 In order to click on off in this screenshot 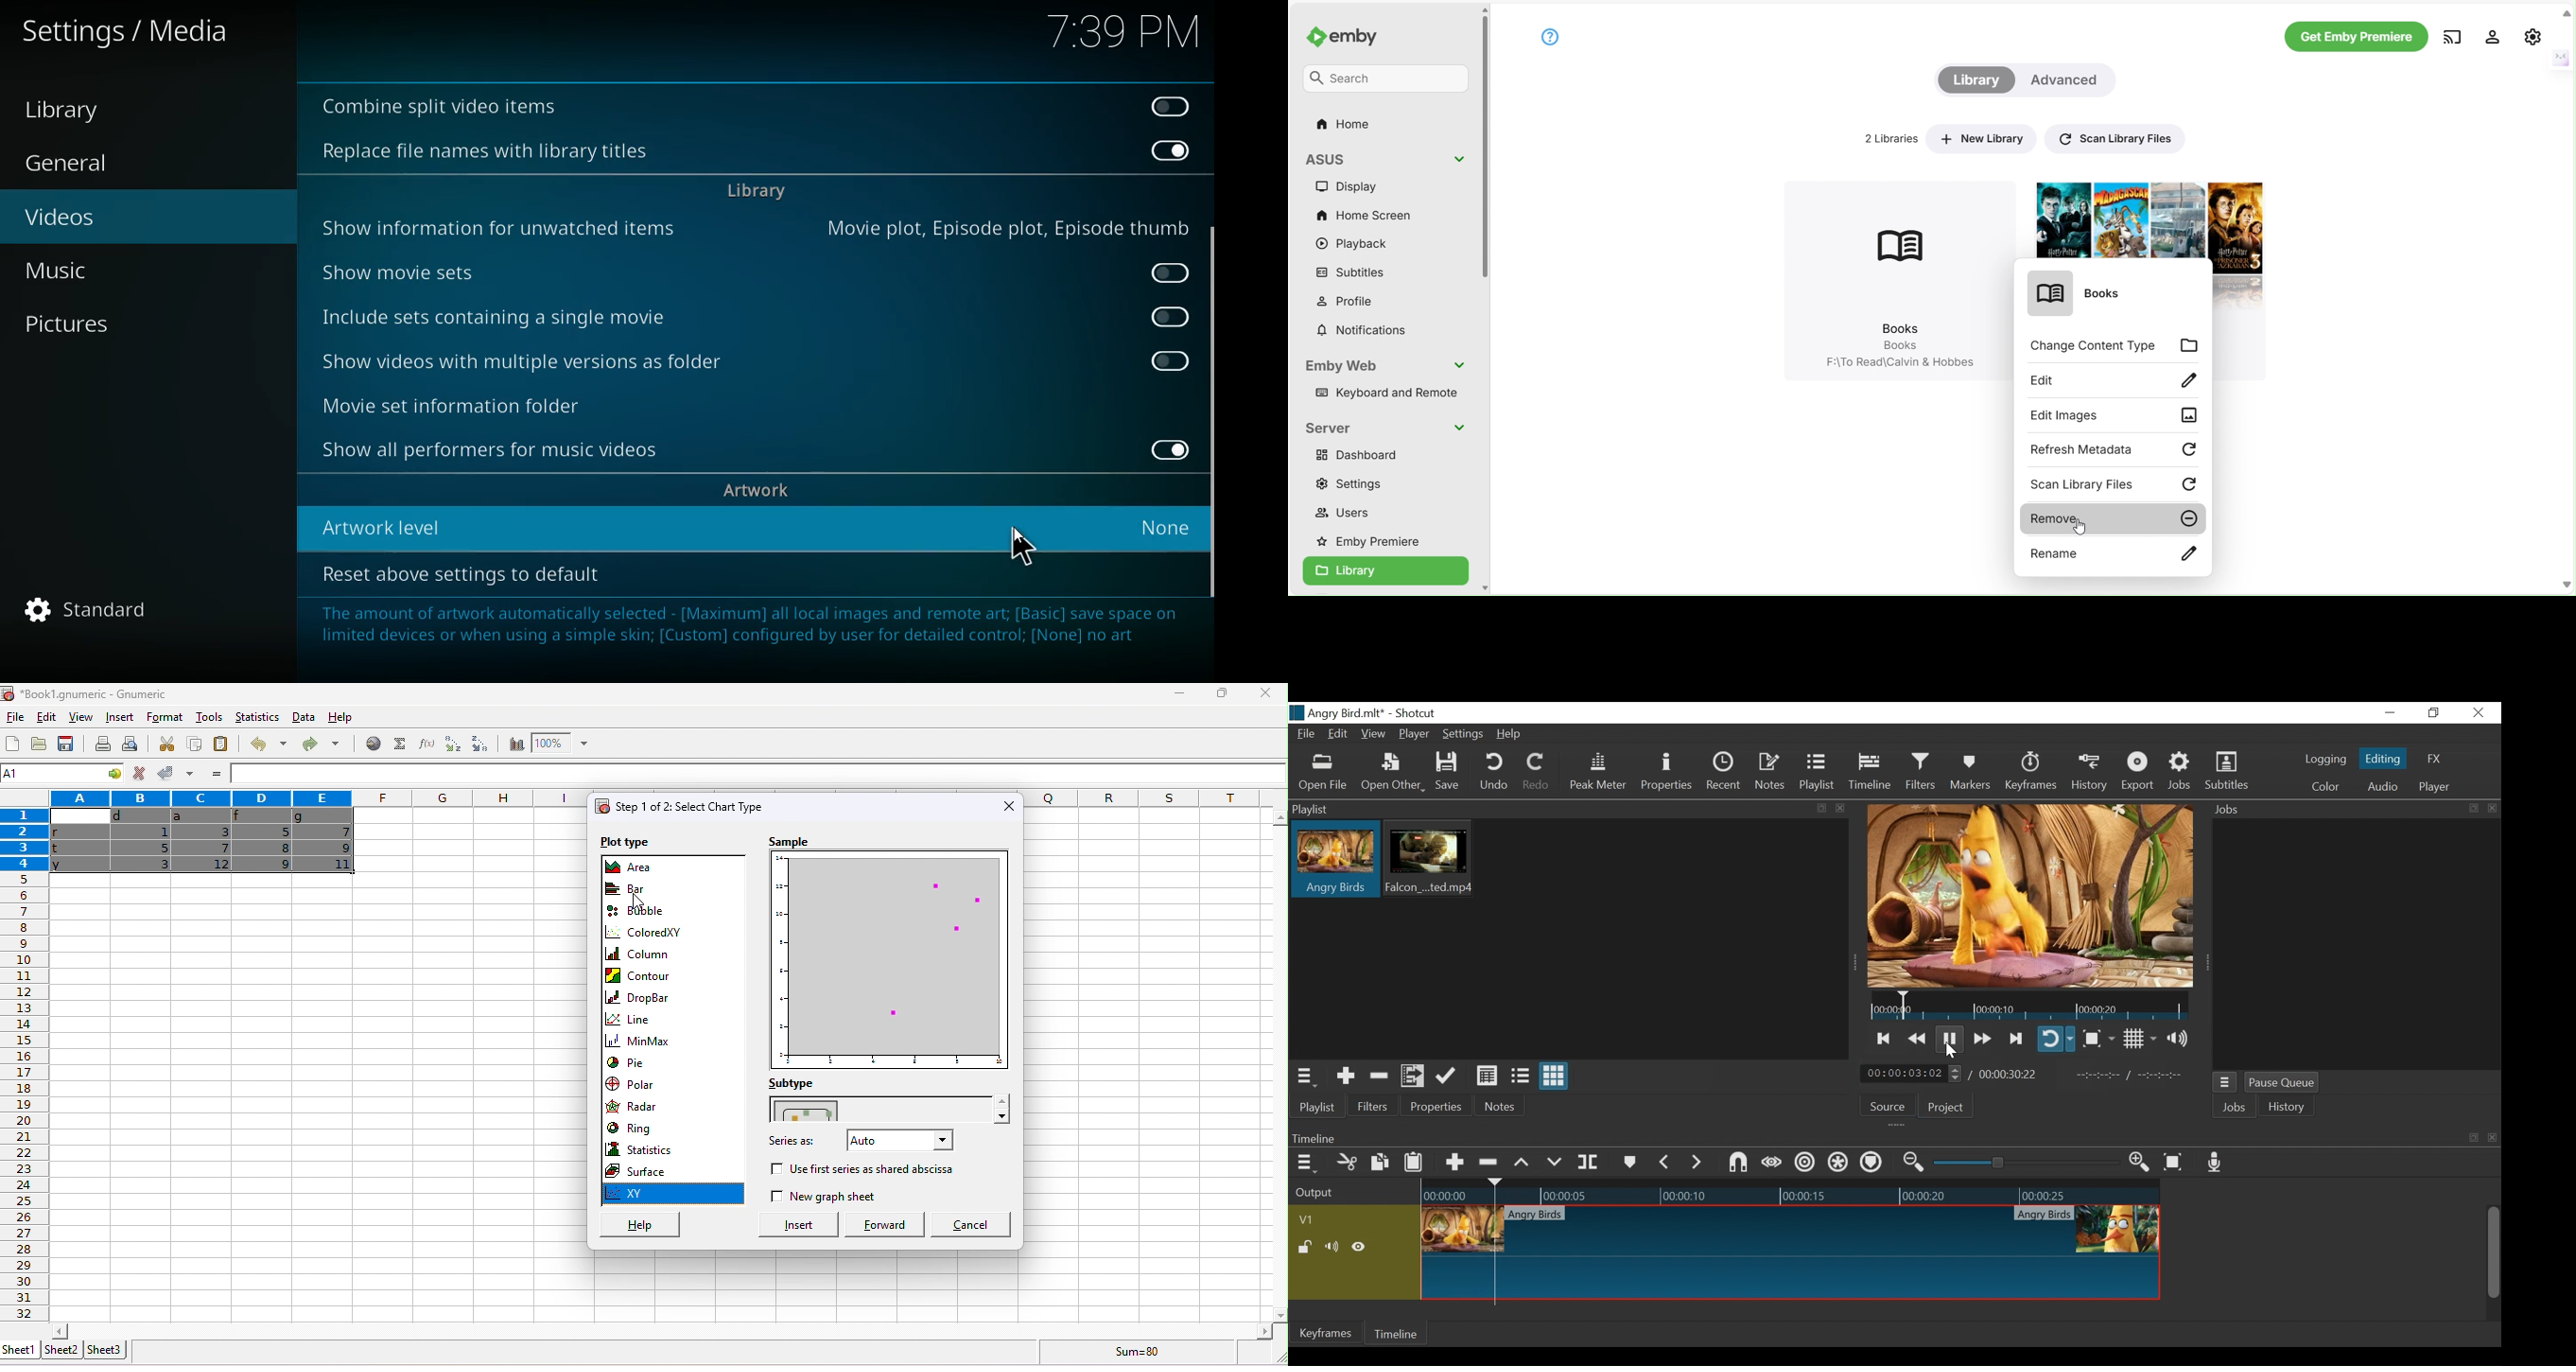, I will do `click(1172, 317)`.